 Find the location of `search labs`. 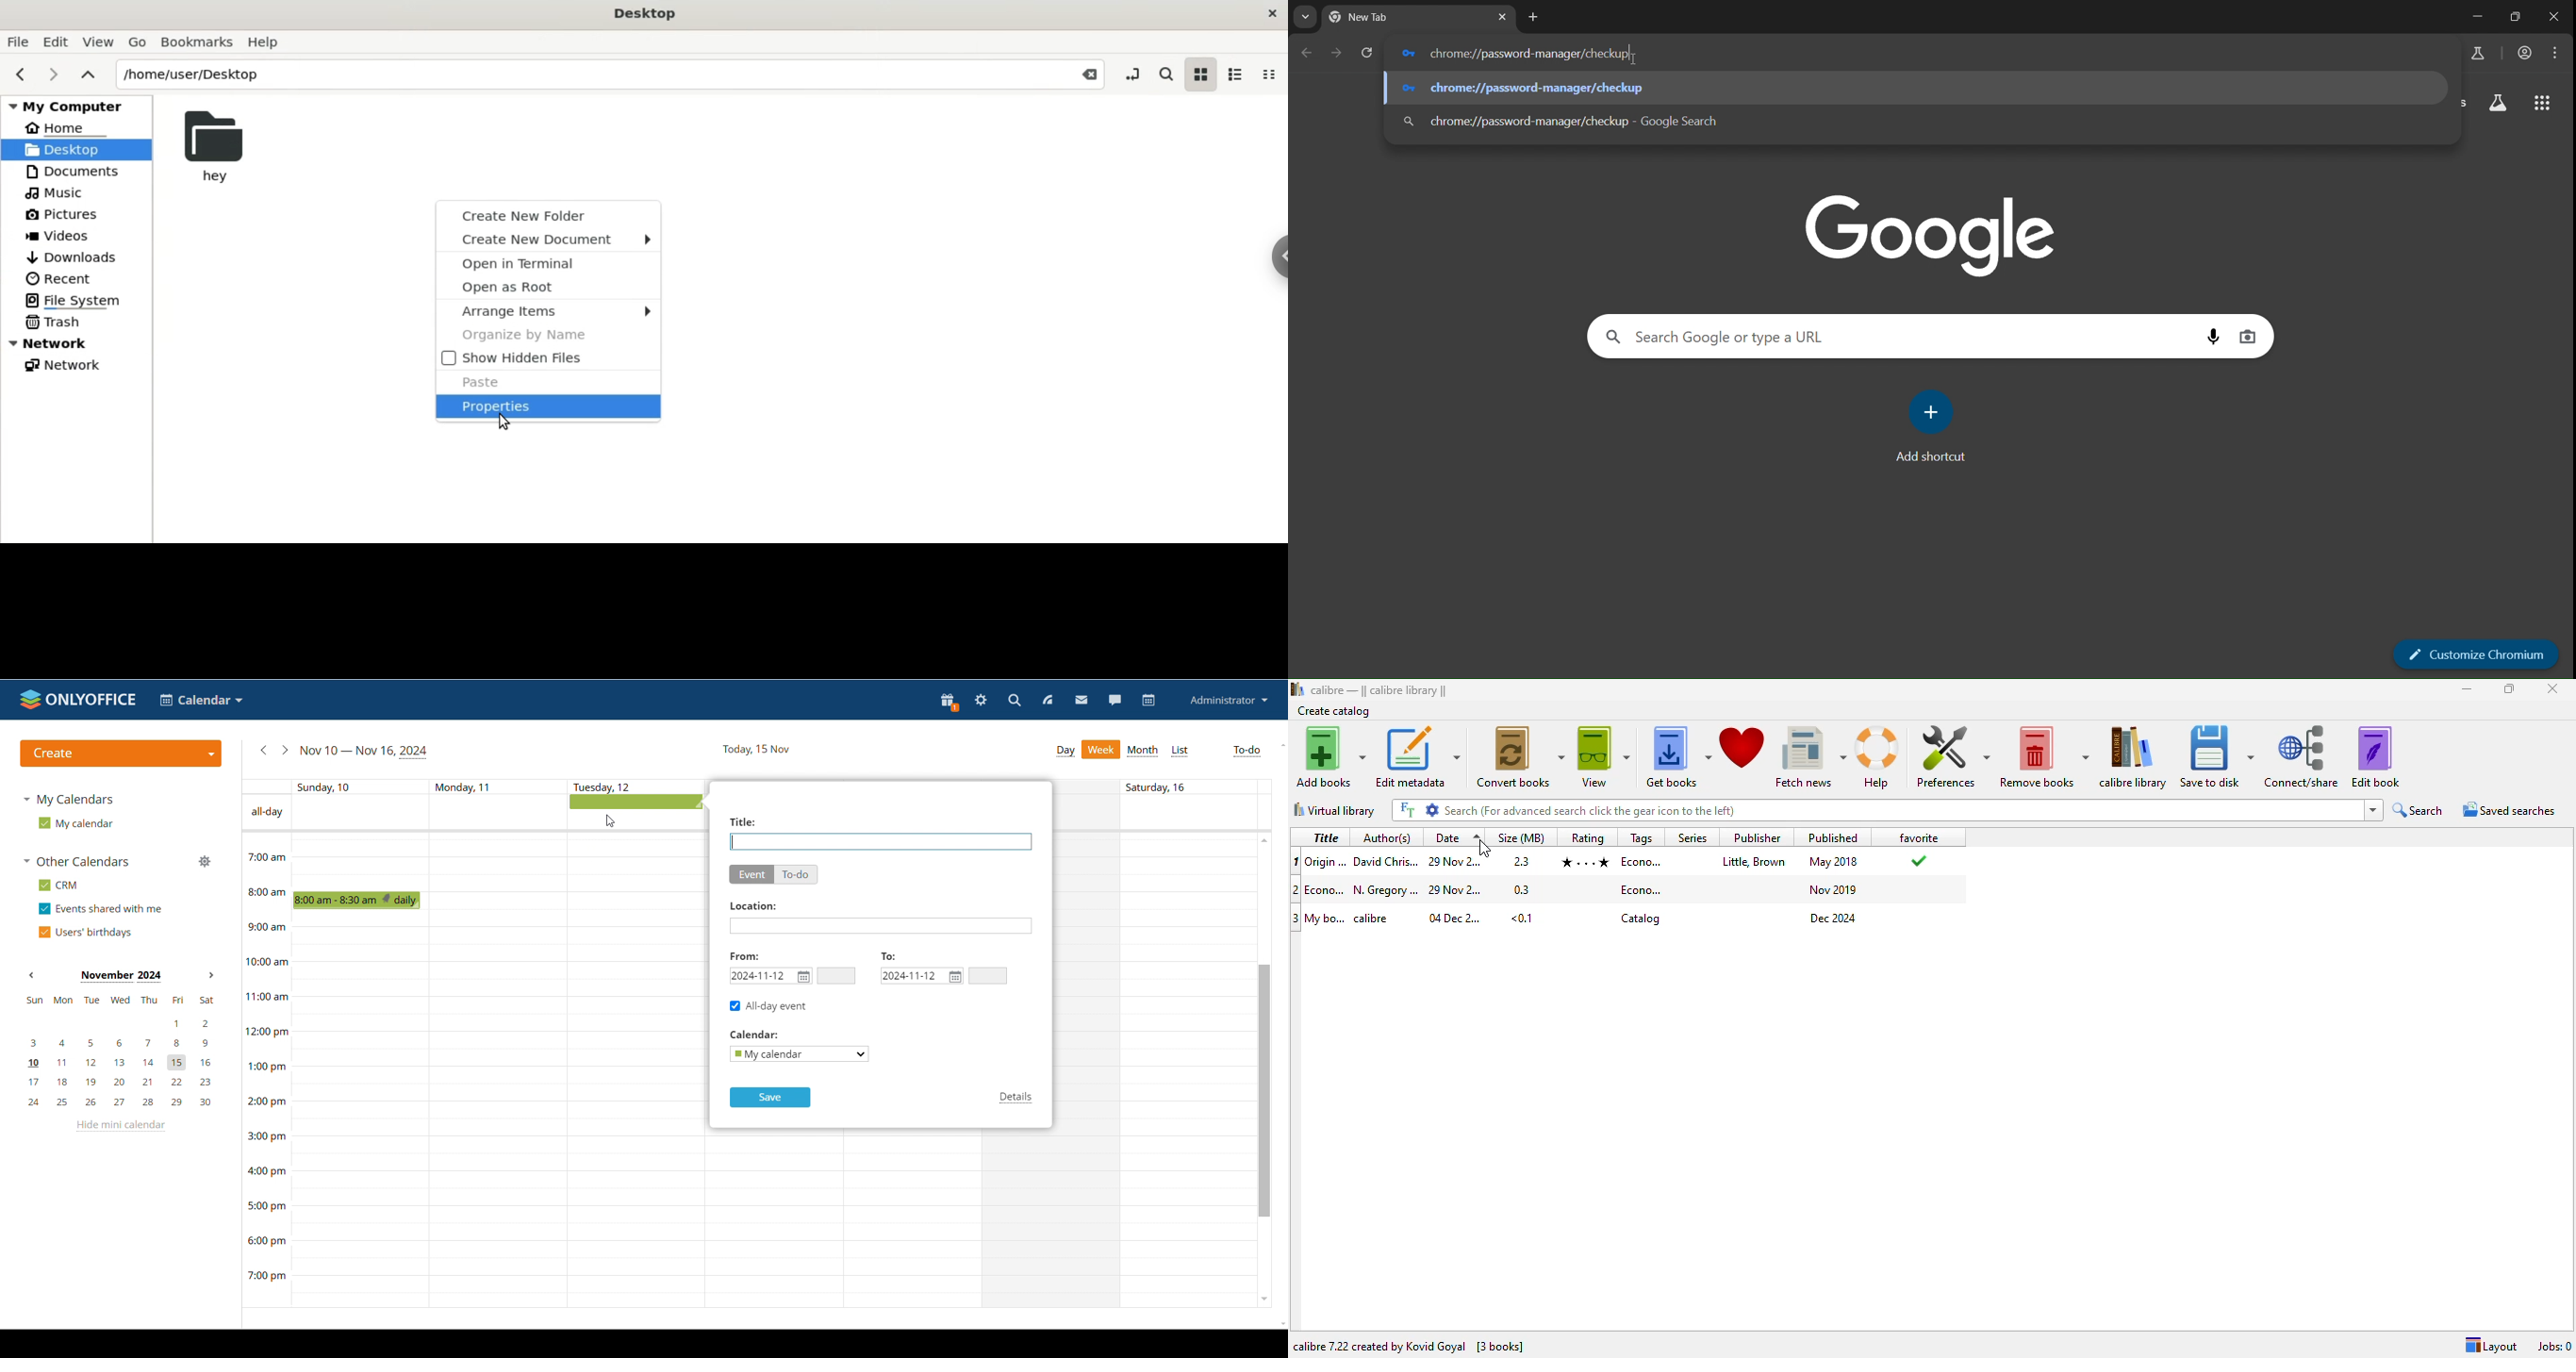

search labs is located at coordinates (2498, 102).